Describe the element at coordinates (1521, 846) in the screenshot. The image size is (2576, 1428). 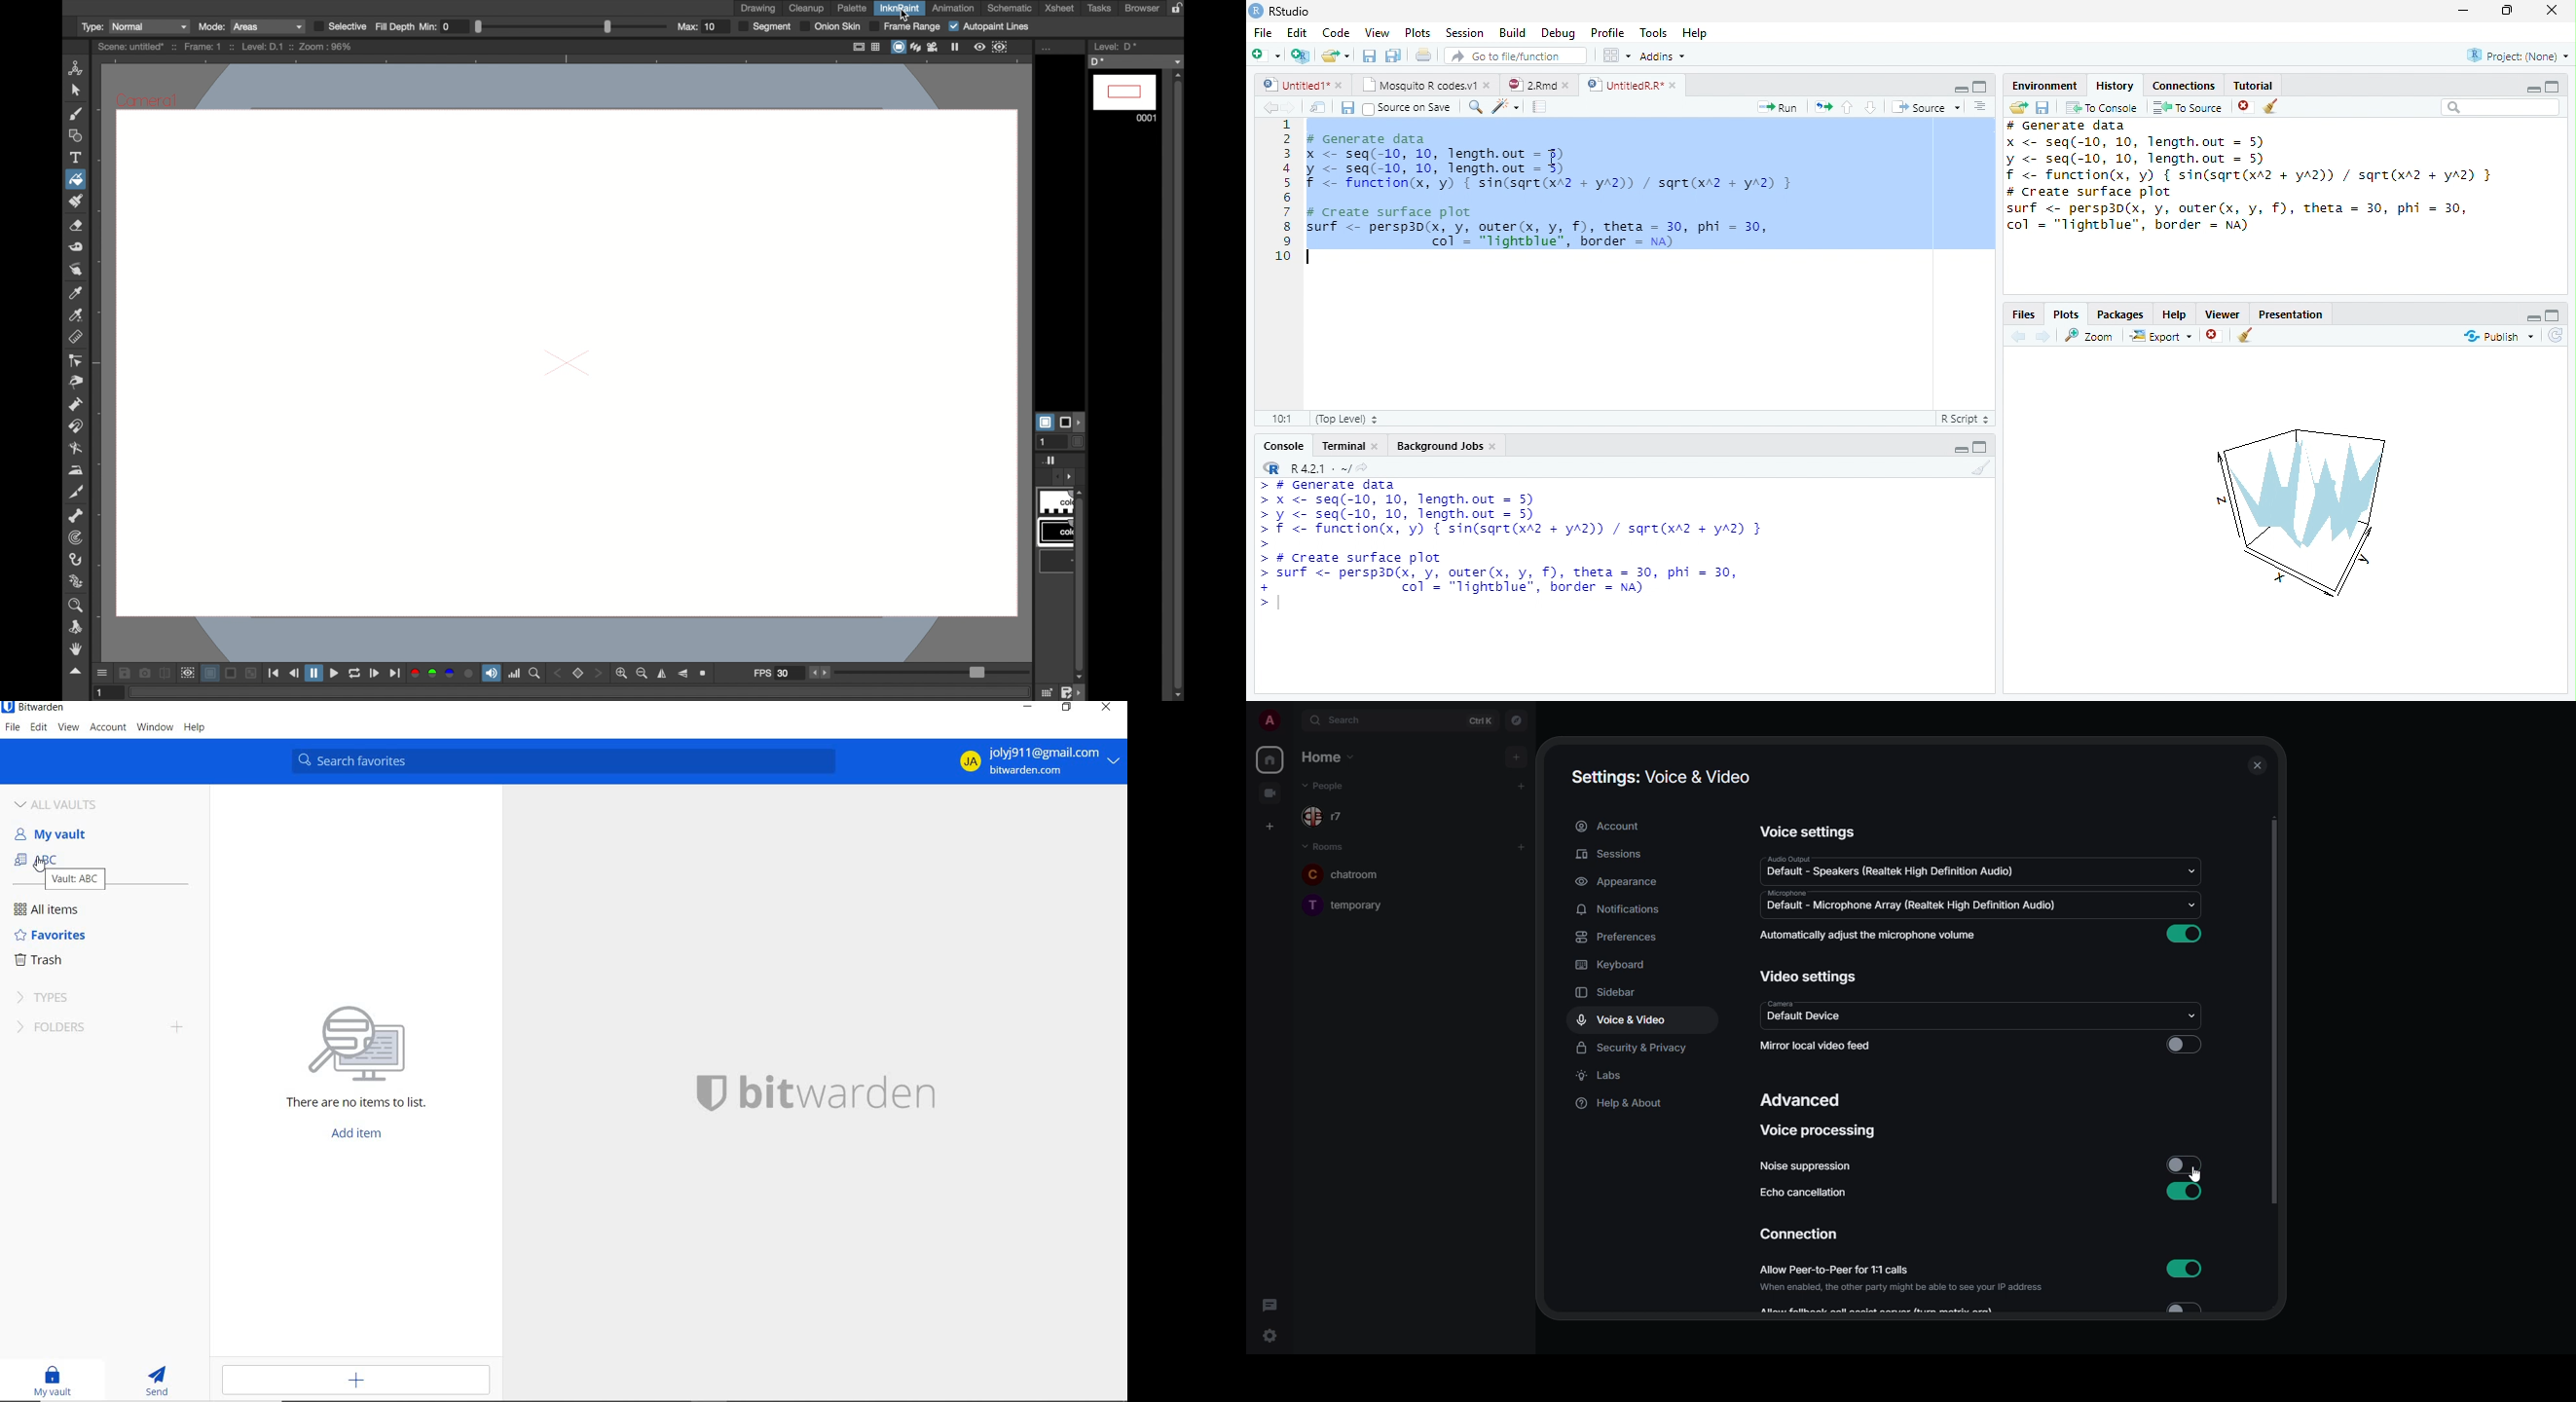
I see `add` at that location.